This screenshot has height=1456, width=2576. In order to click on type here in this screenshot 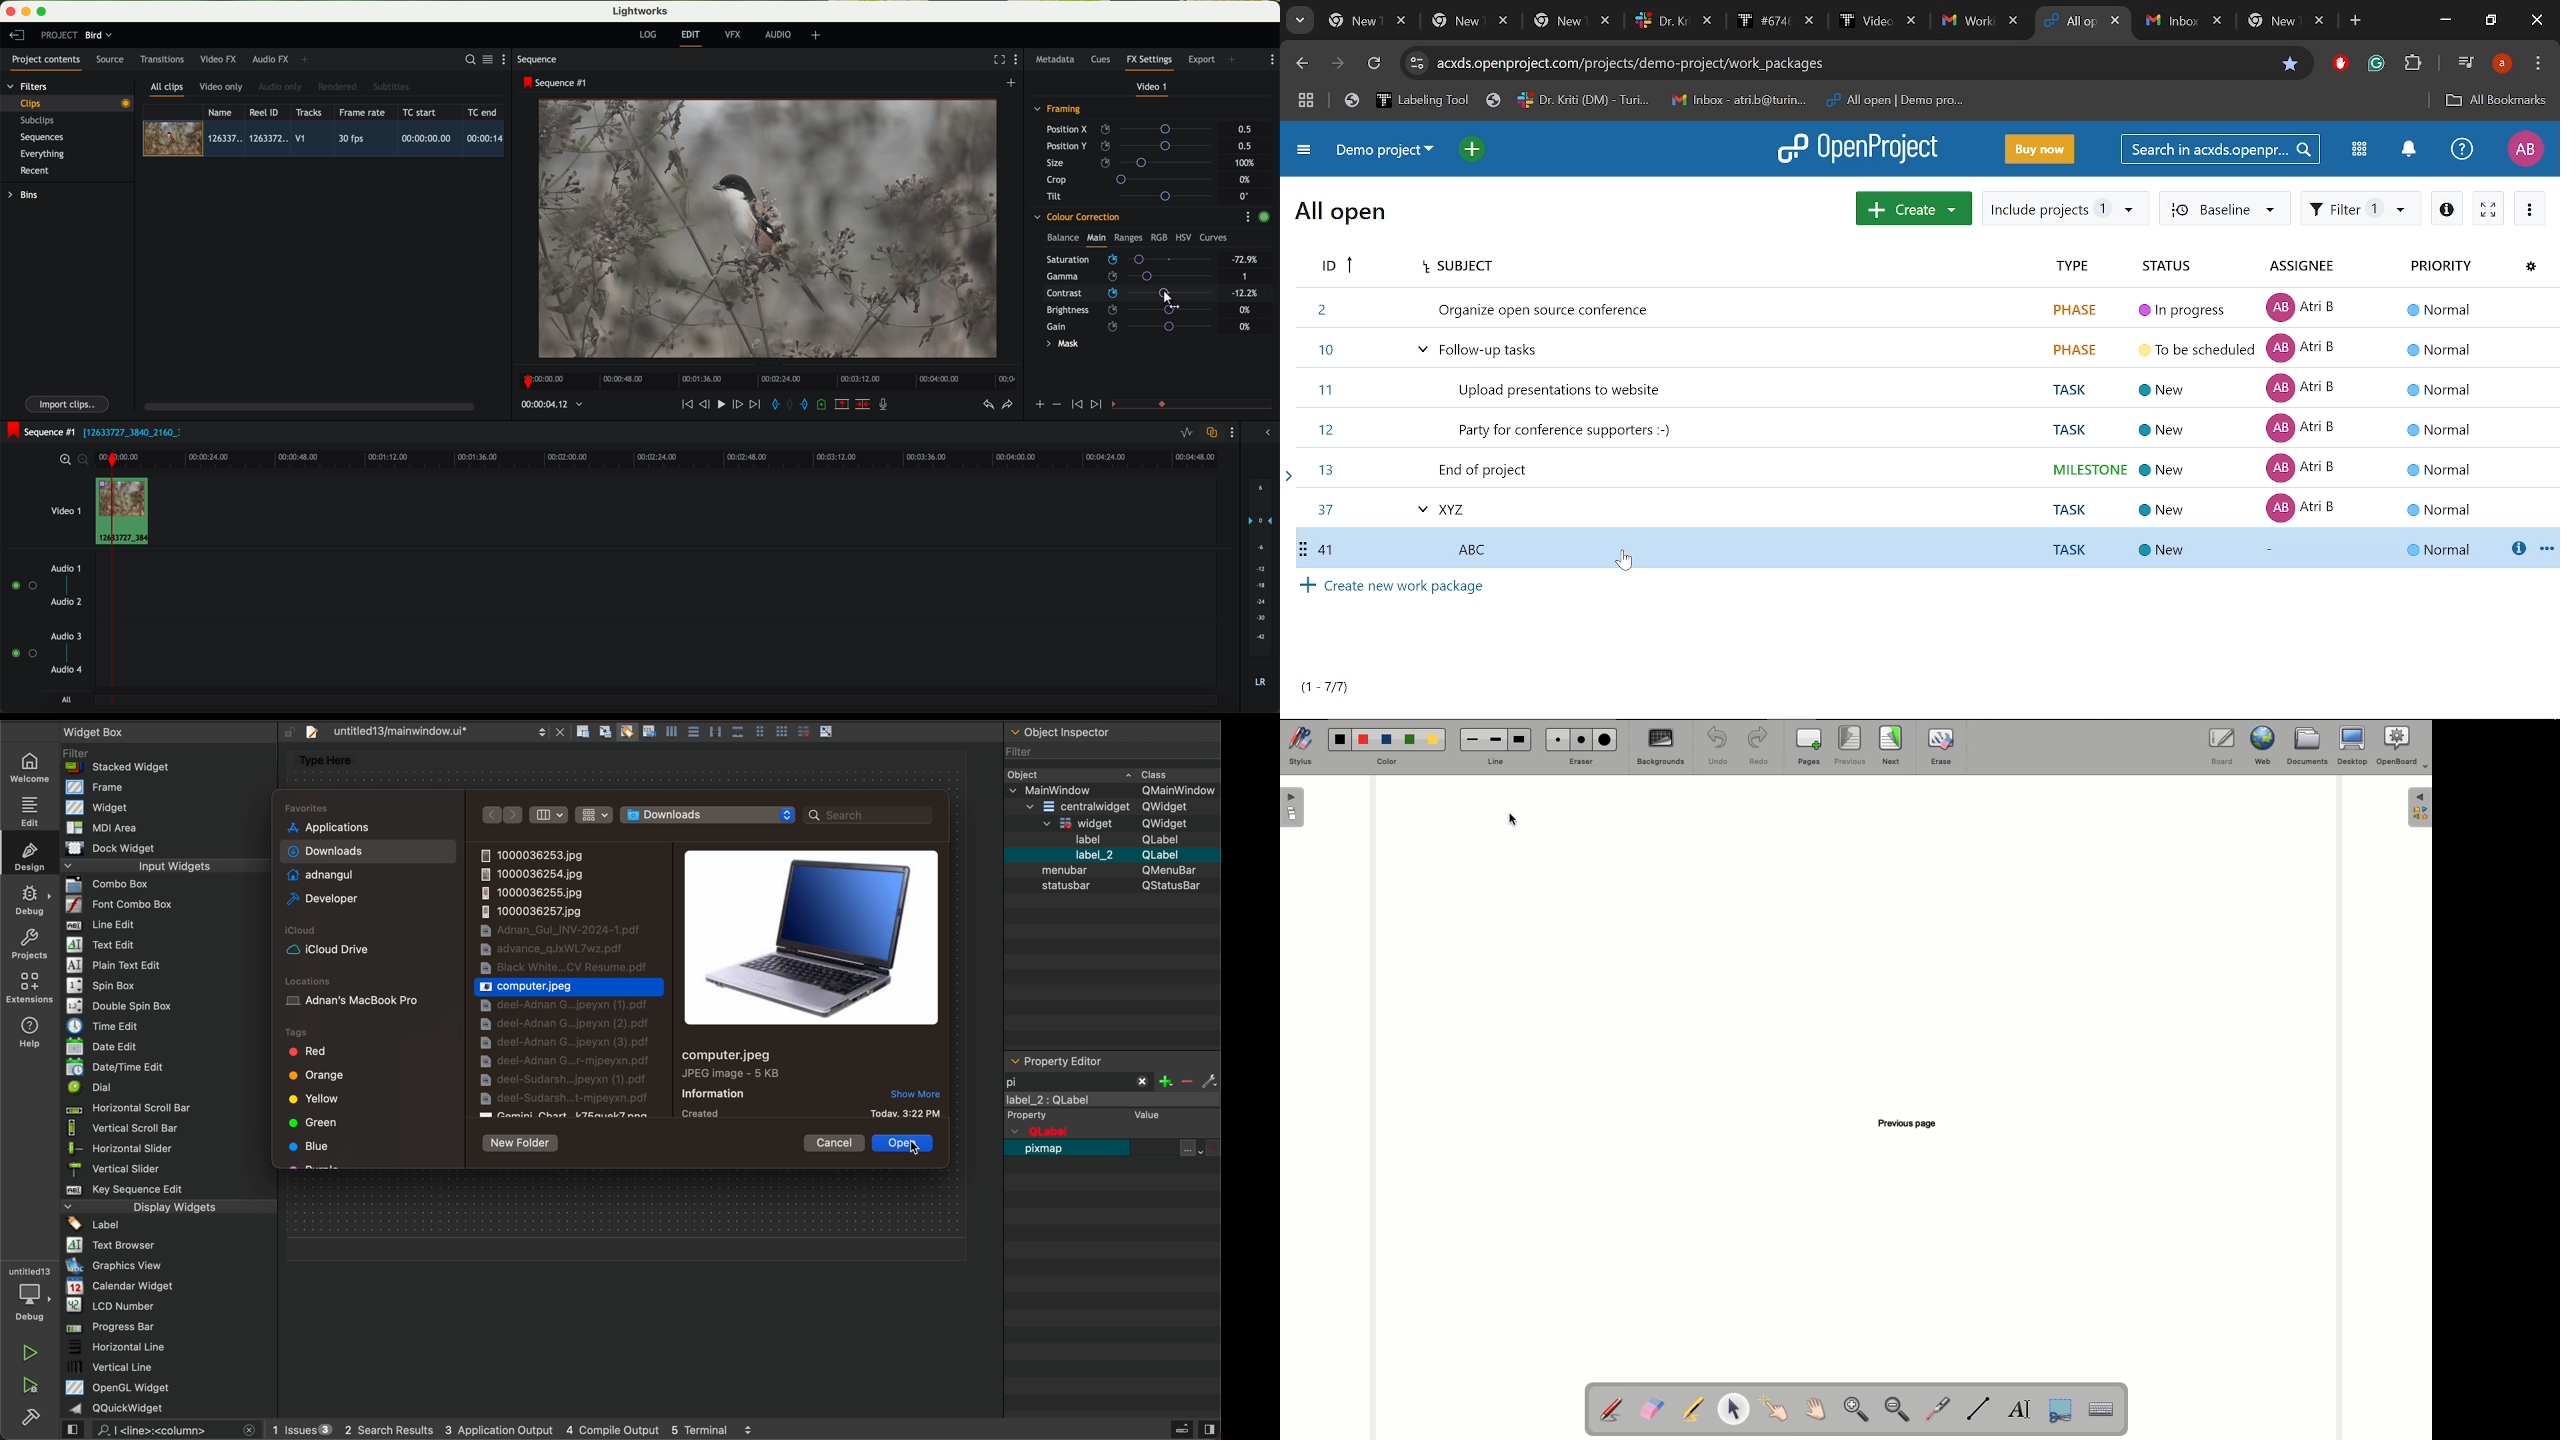, I will do `click(331, 761)`.